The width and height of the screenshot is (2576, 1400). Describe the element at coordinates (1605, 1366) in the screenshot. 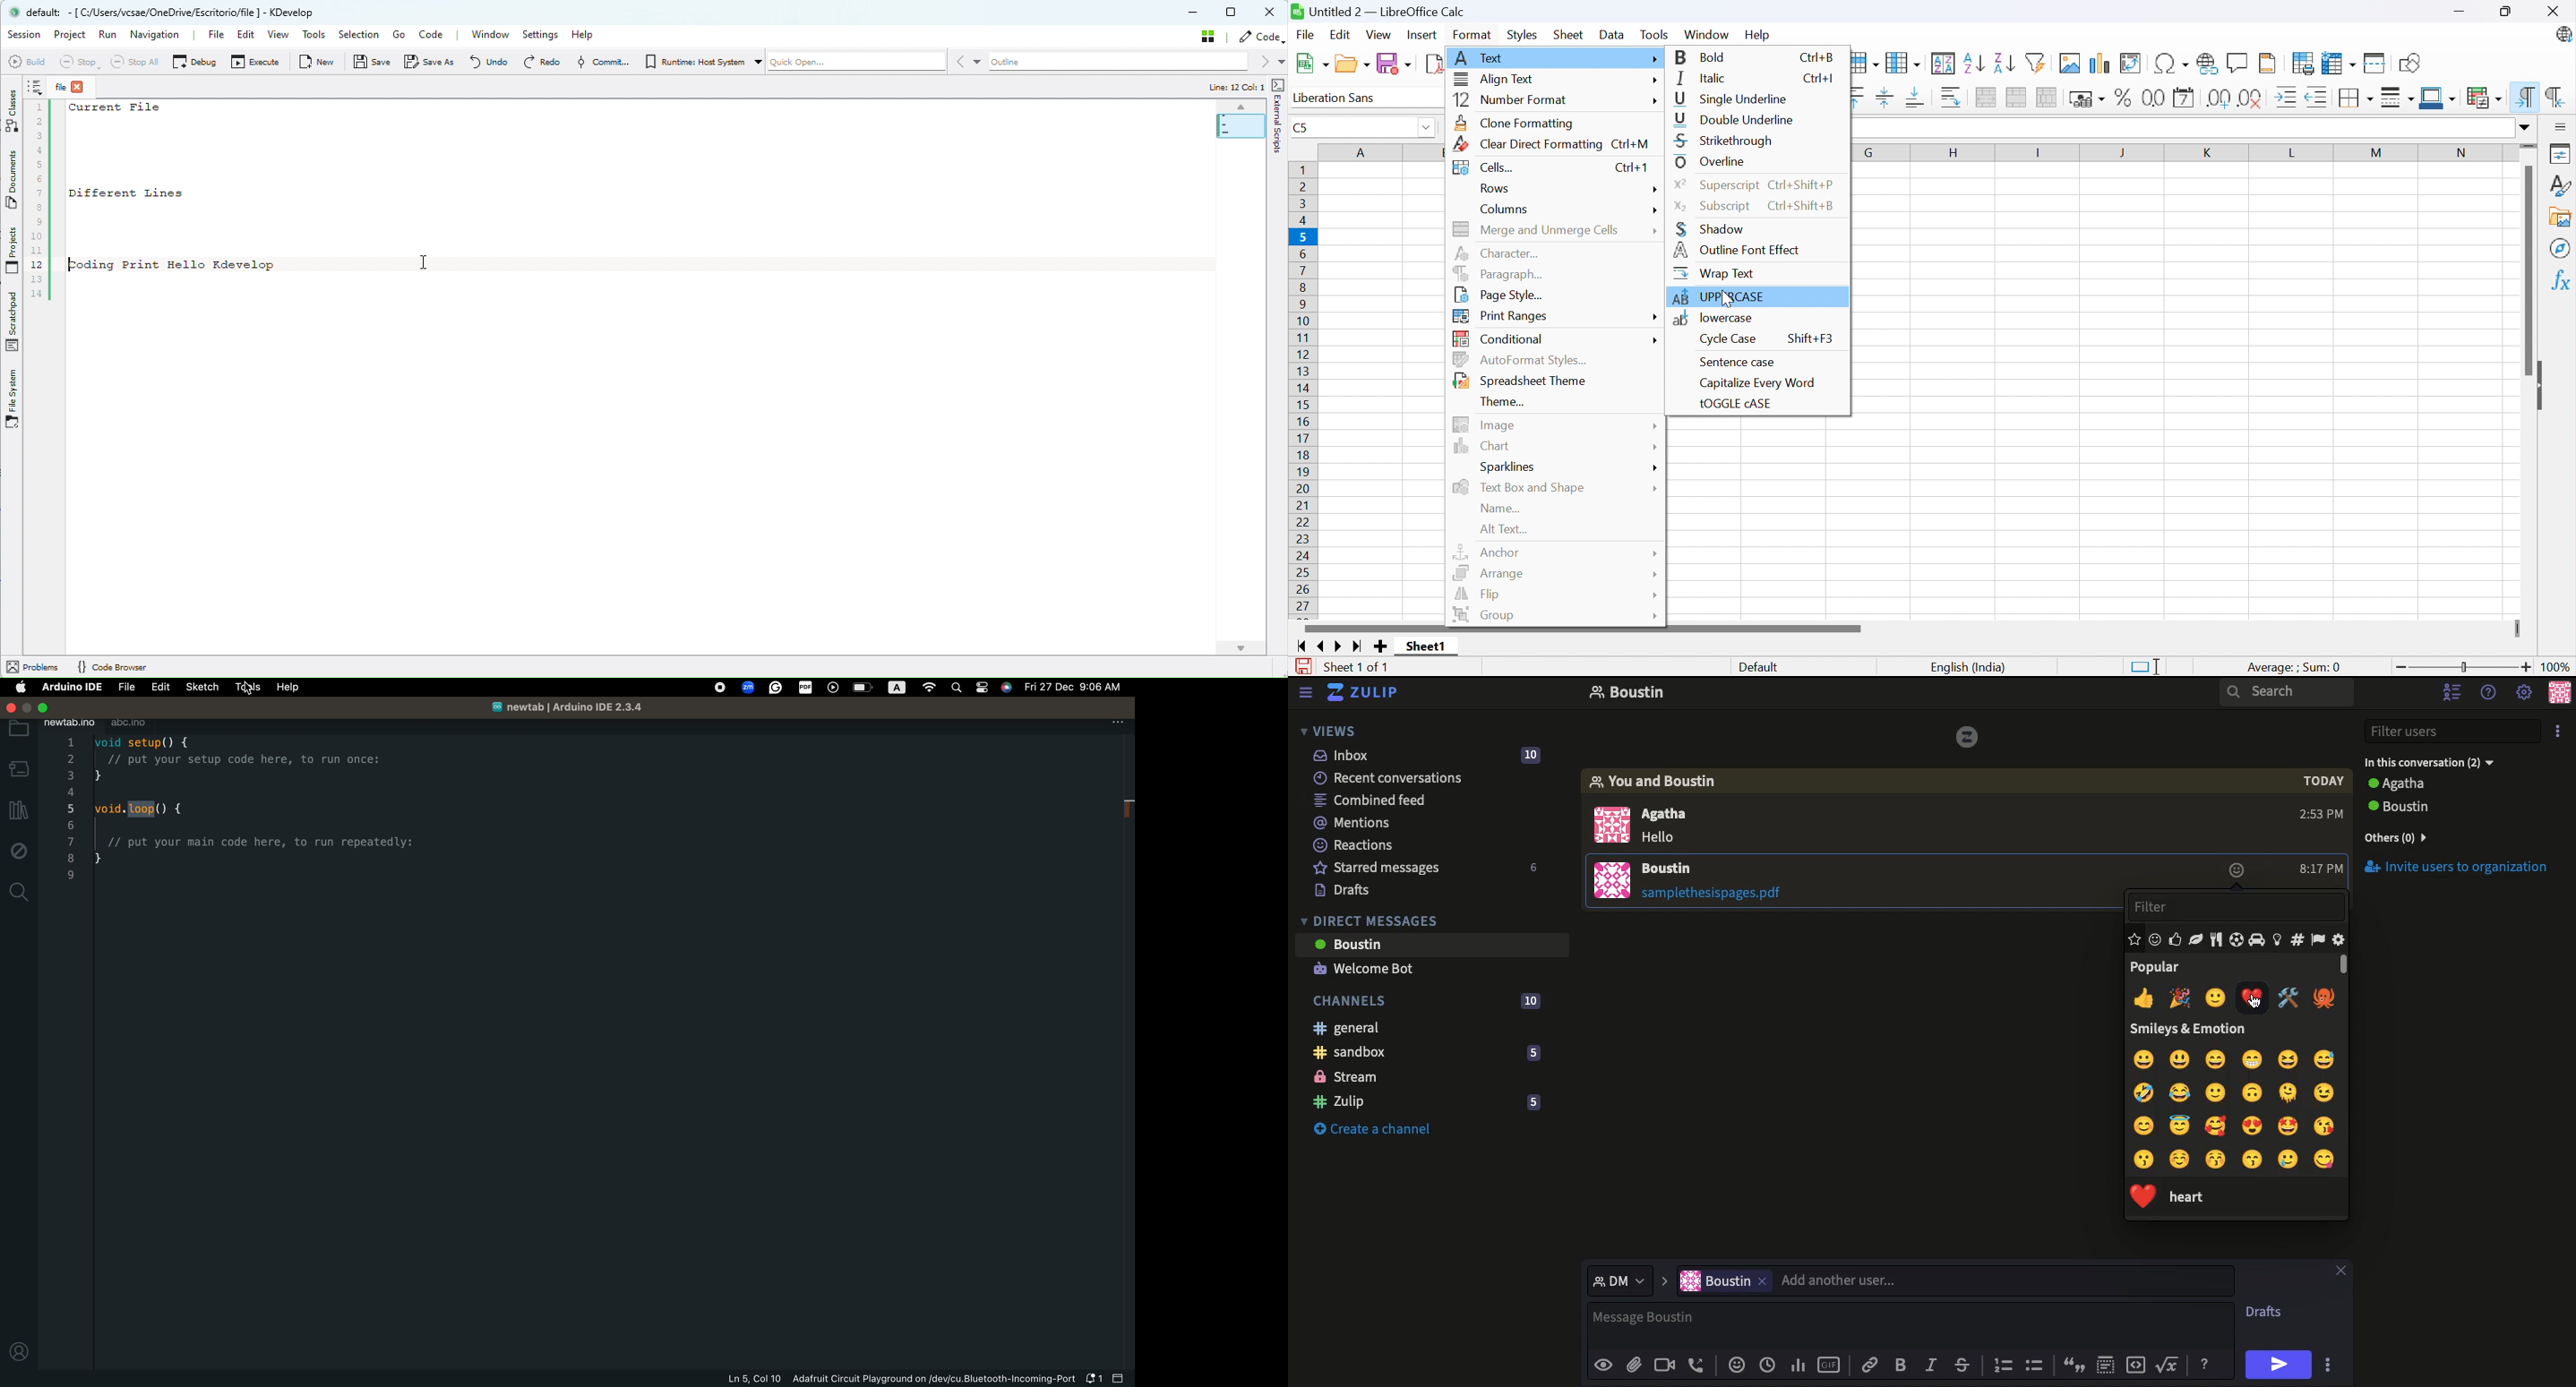

I see `Preview` at that location.